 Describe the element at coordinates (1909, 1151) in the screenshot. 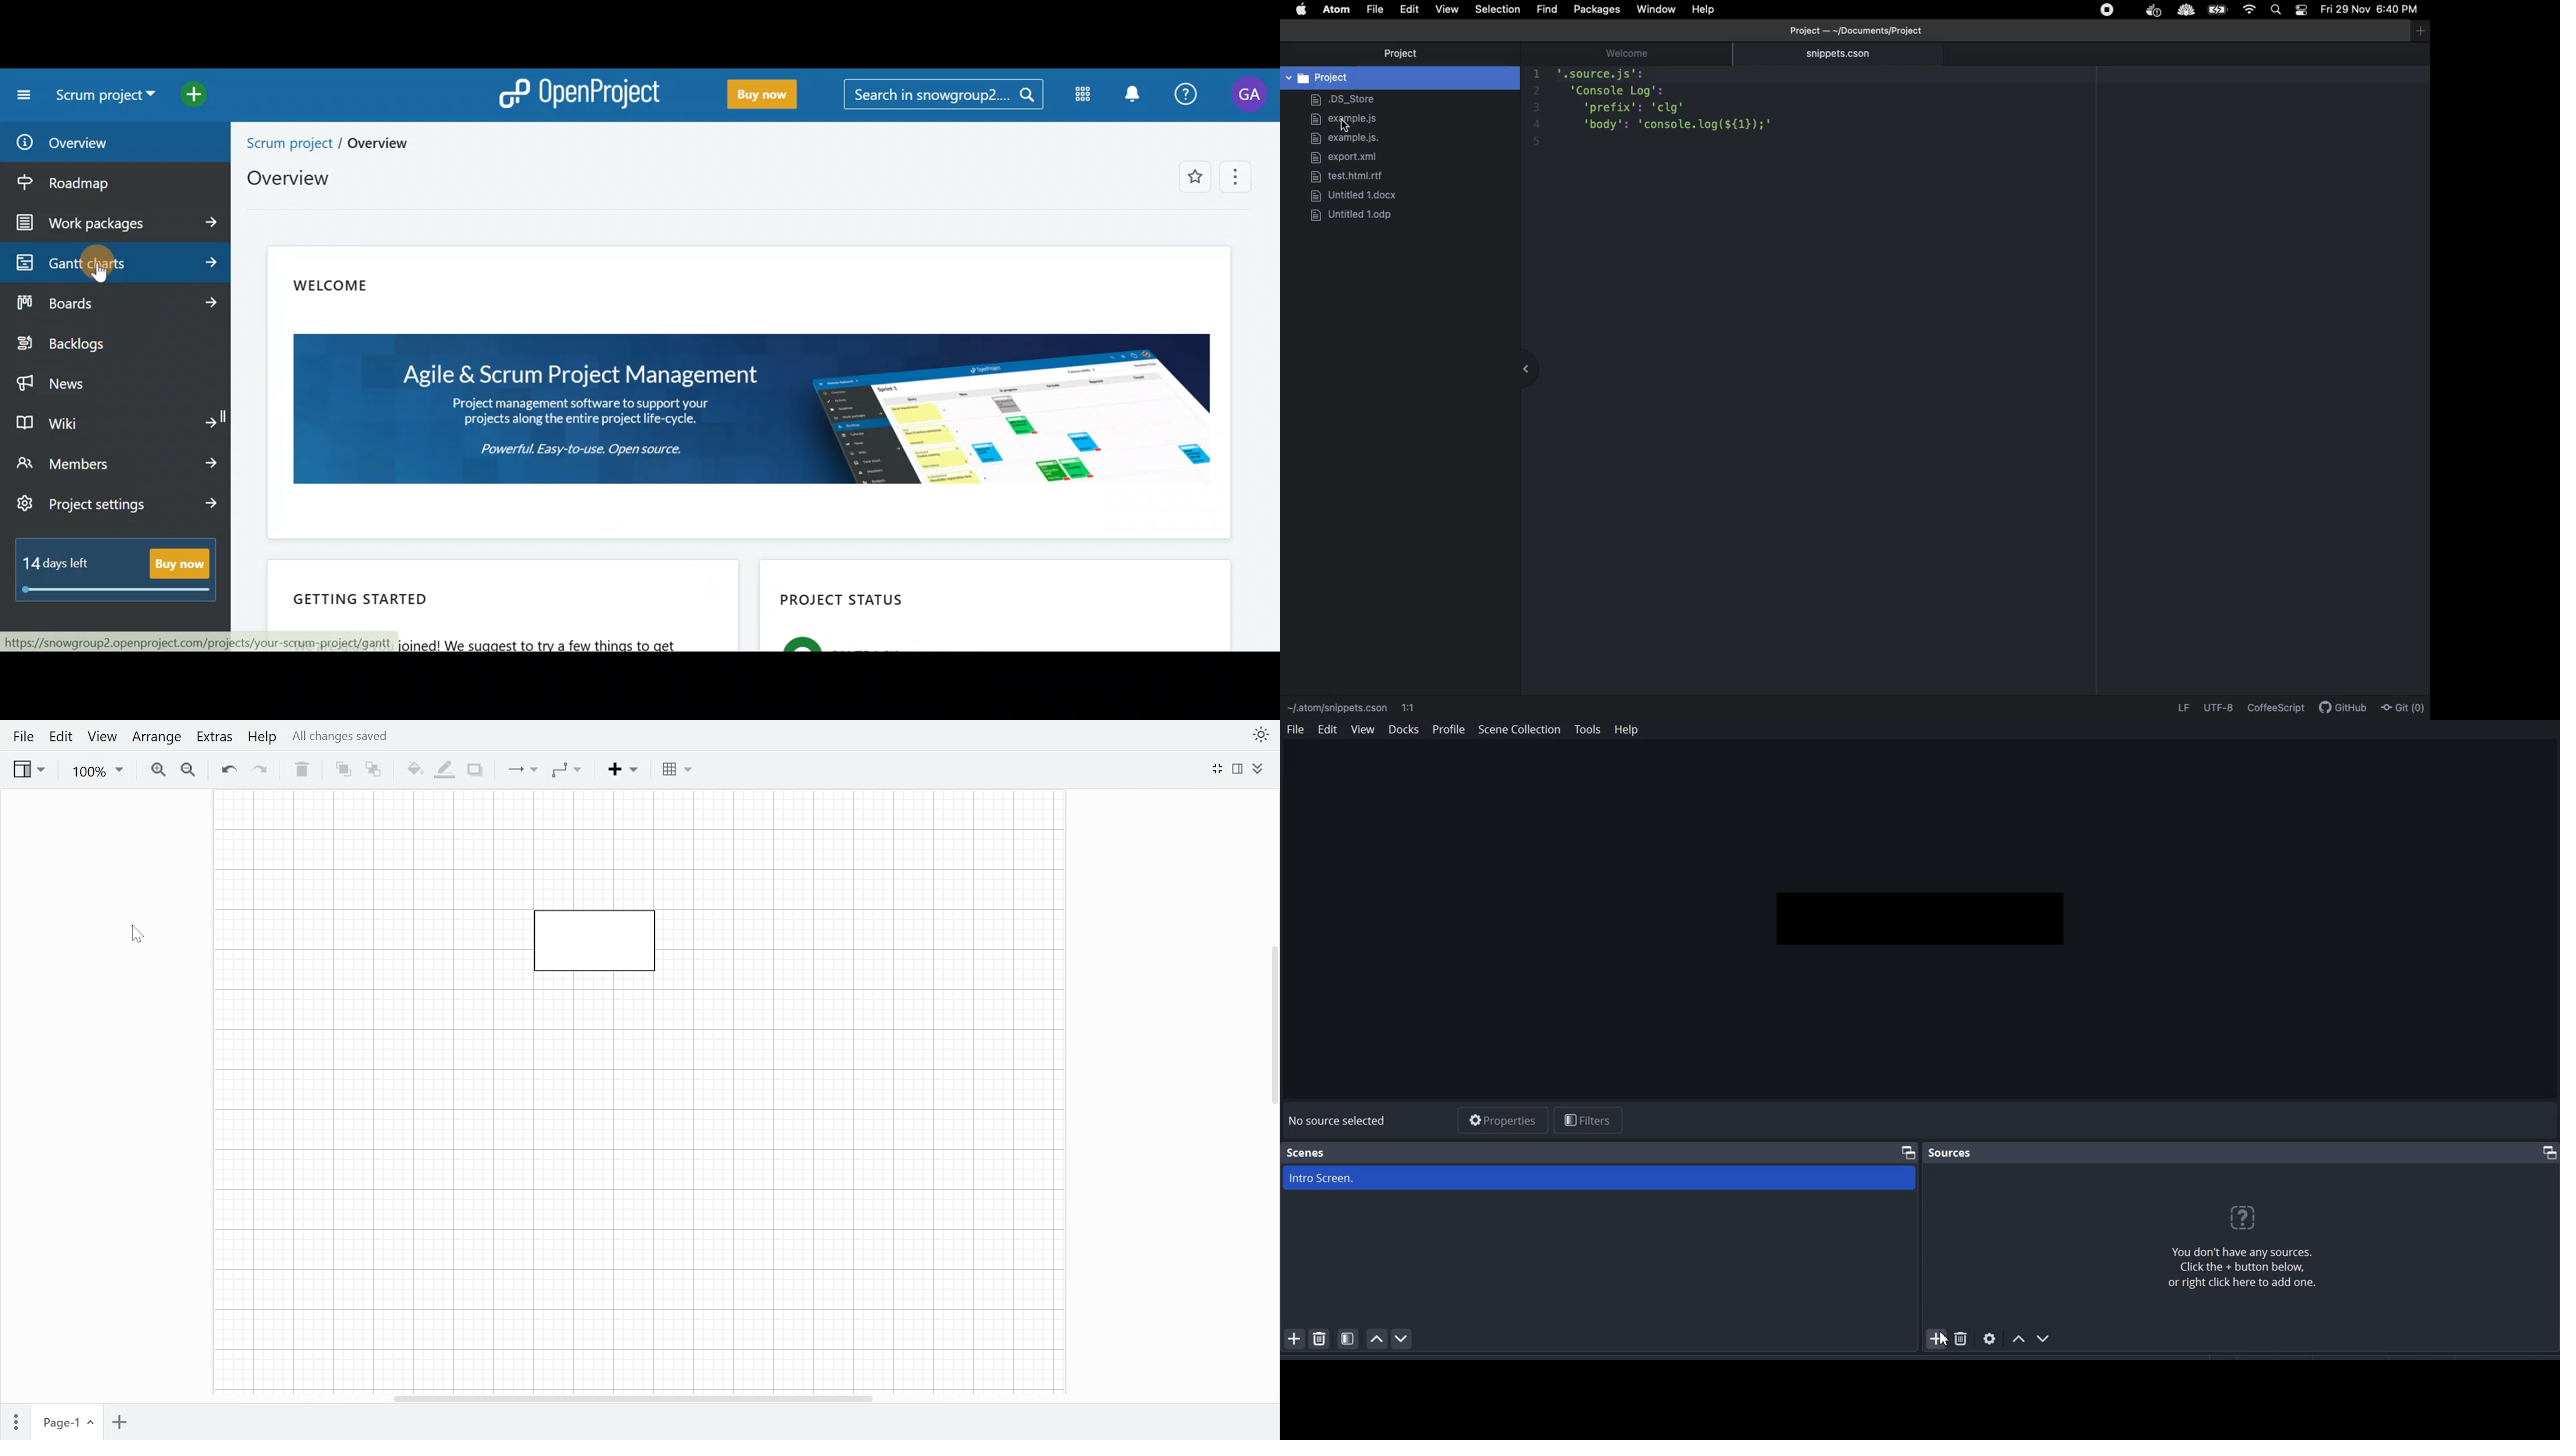

I see `Maximize` at that location.